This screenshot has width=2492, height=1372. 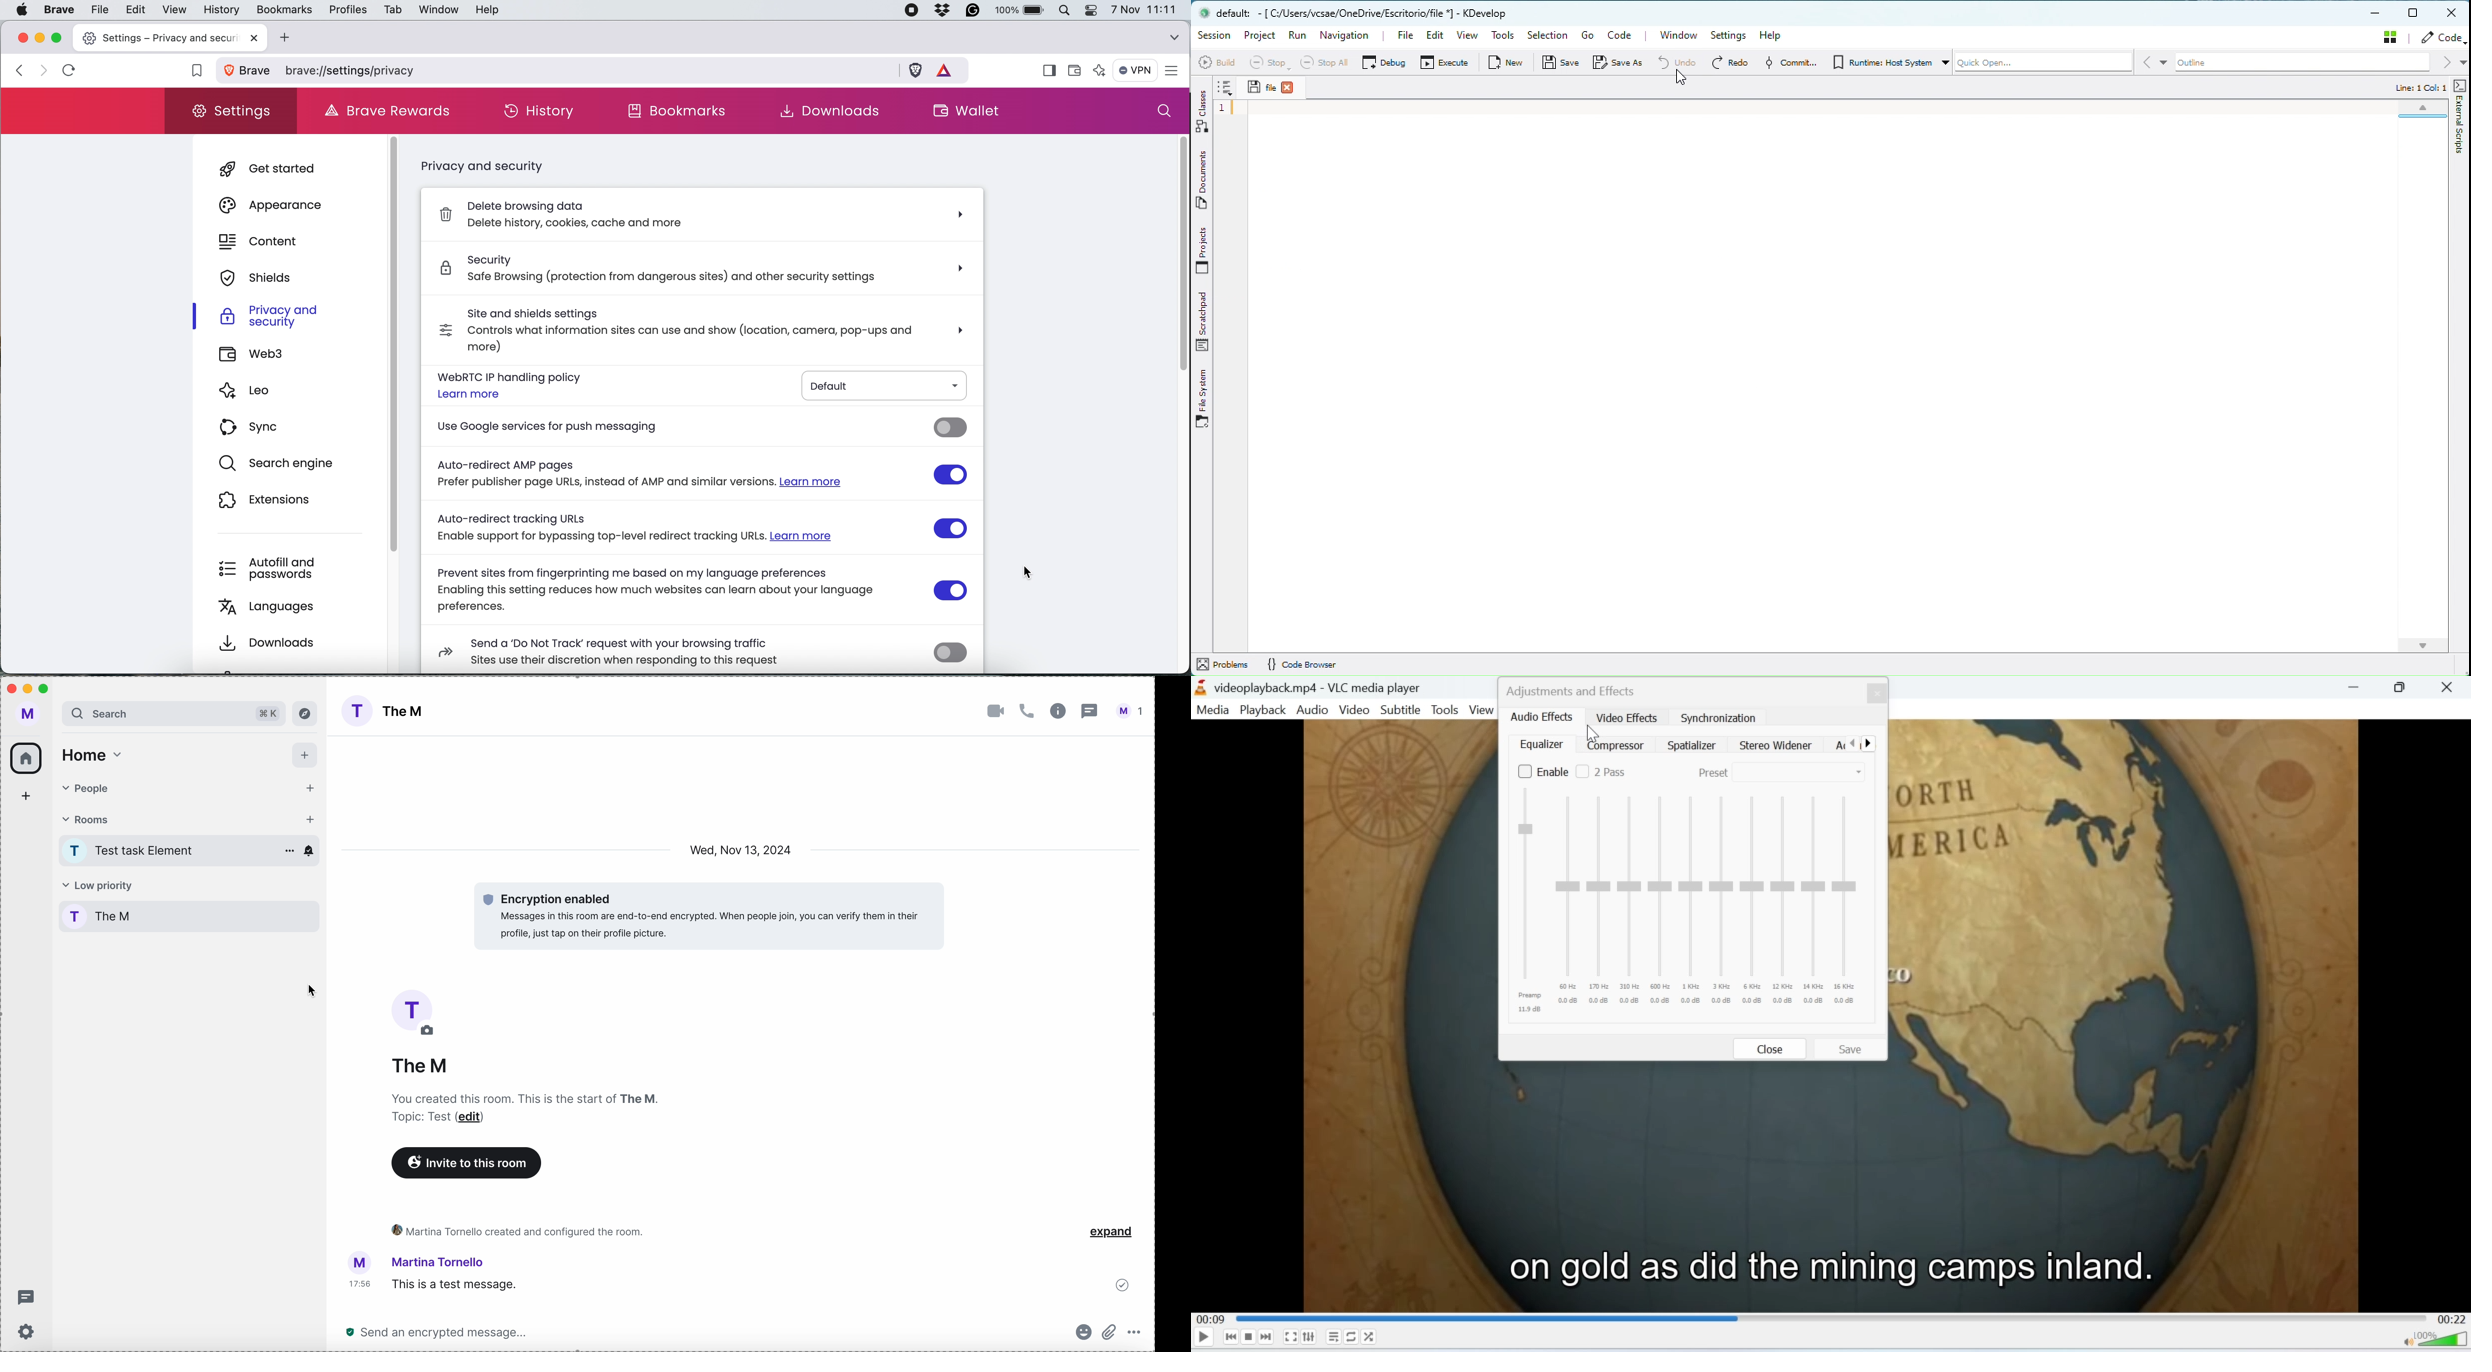 What do you see at coordinates (280, 204) in the screenshot?
I see `appearance` at bounding box center [280, 204].